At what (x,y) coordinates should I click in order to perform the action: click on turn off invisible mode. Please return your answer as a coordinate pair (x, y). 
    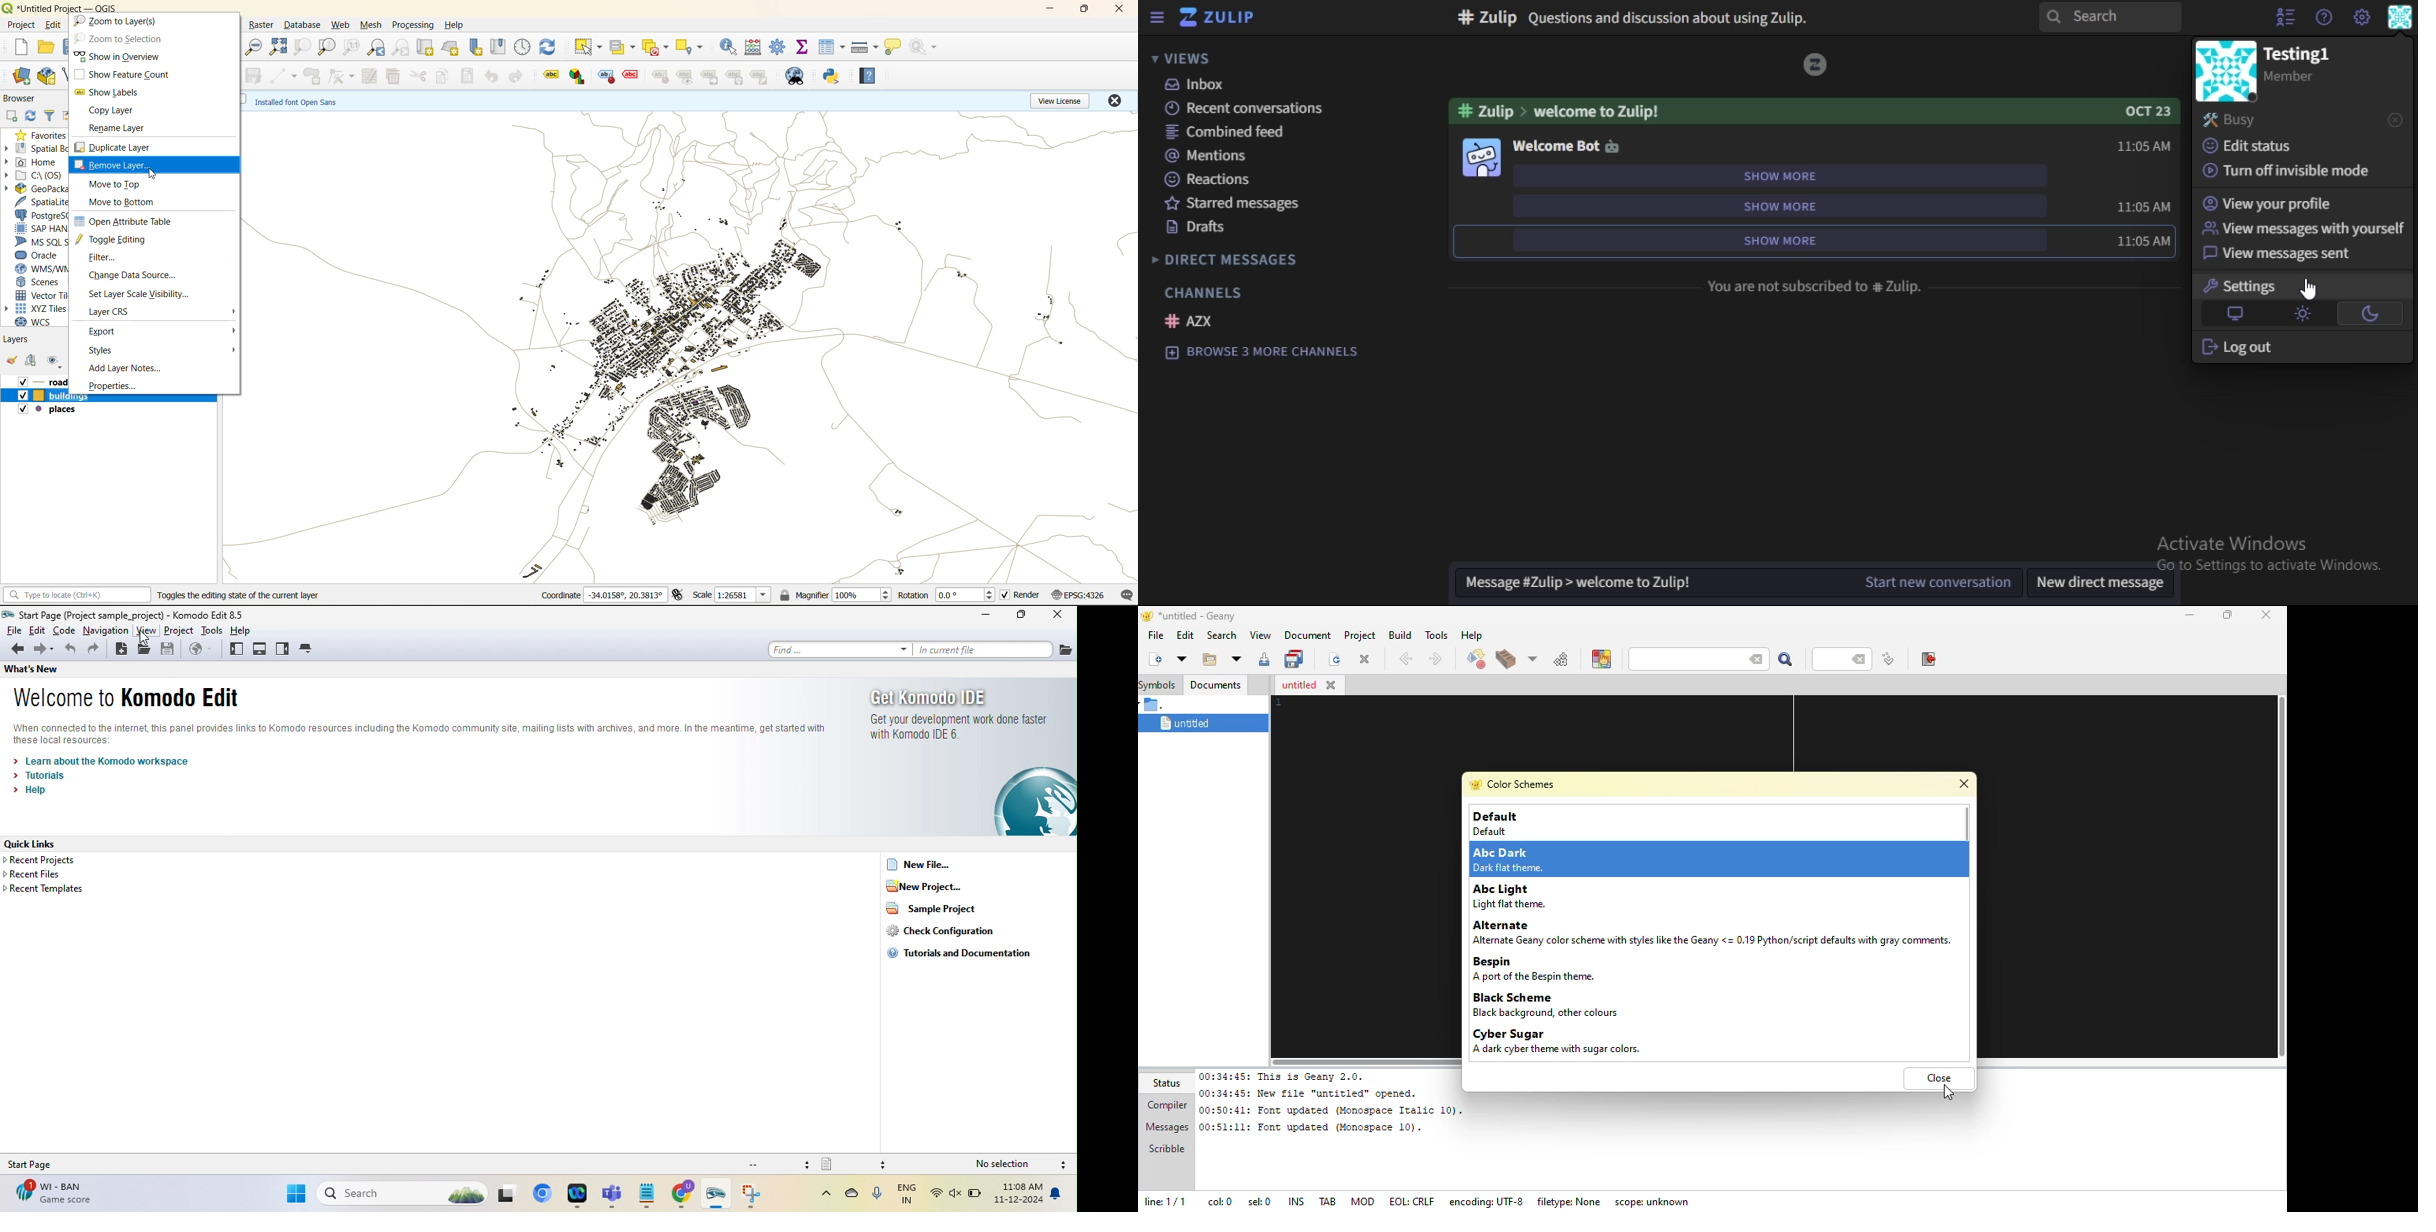
    Looking at the image, I should click on (2285, 171).